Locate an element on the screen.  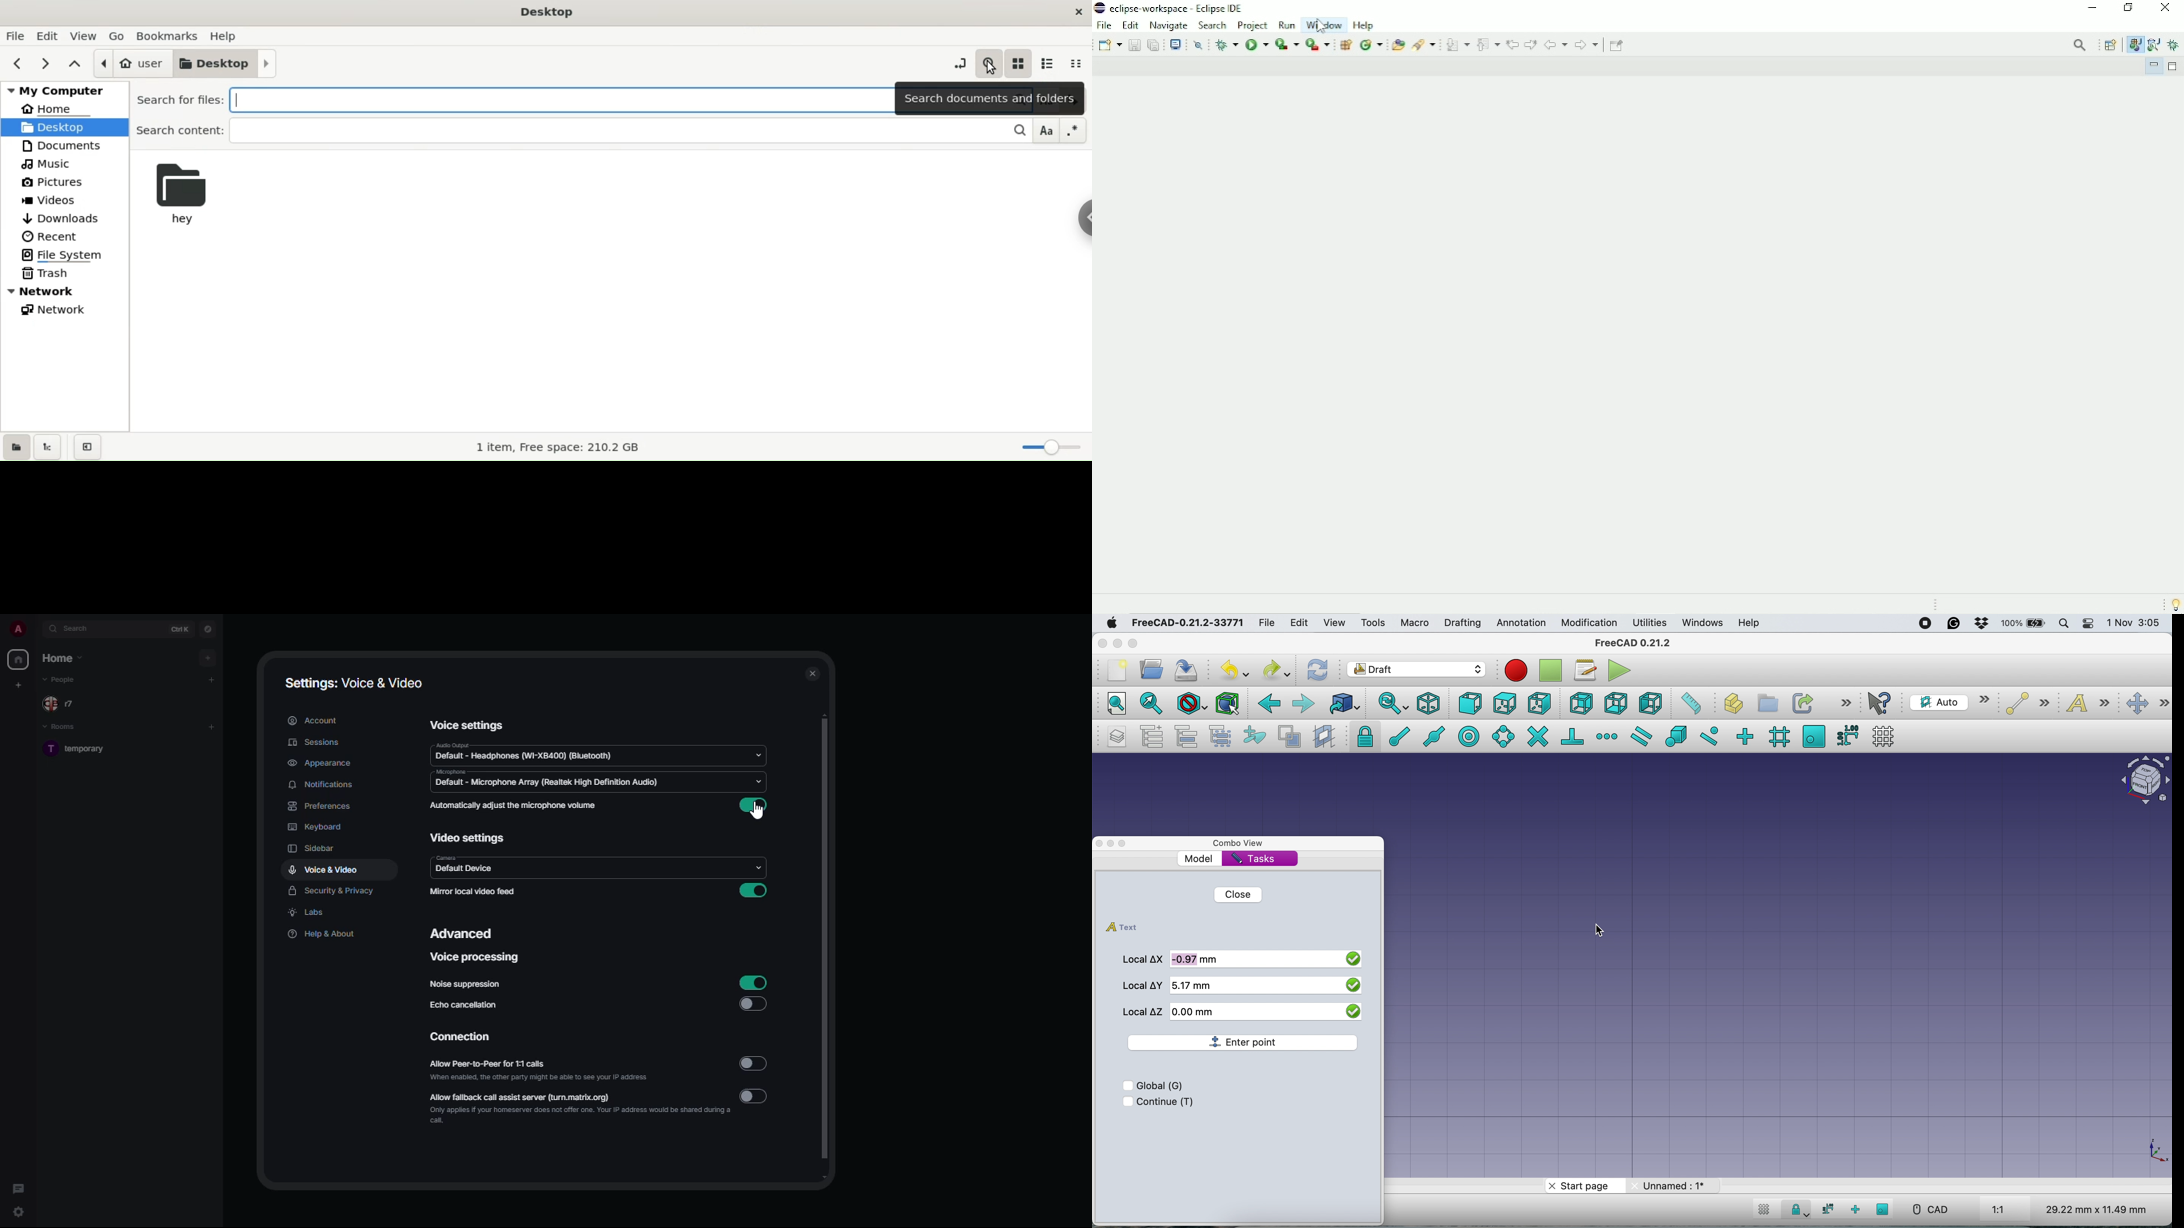
enter point is located at coordinates (1244, 1043).